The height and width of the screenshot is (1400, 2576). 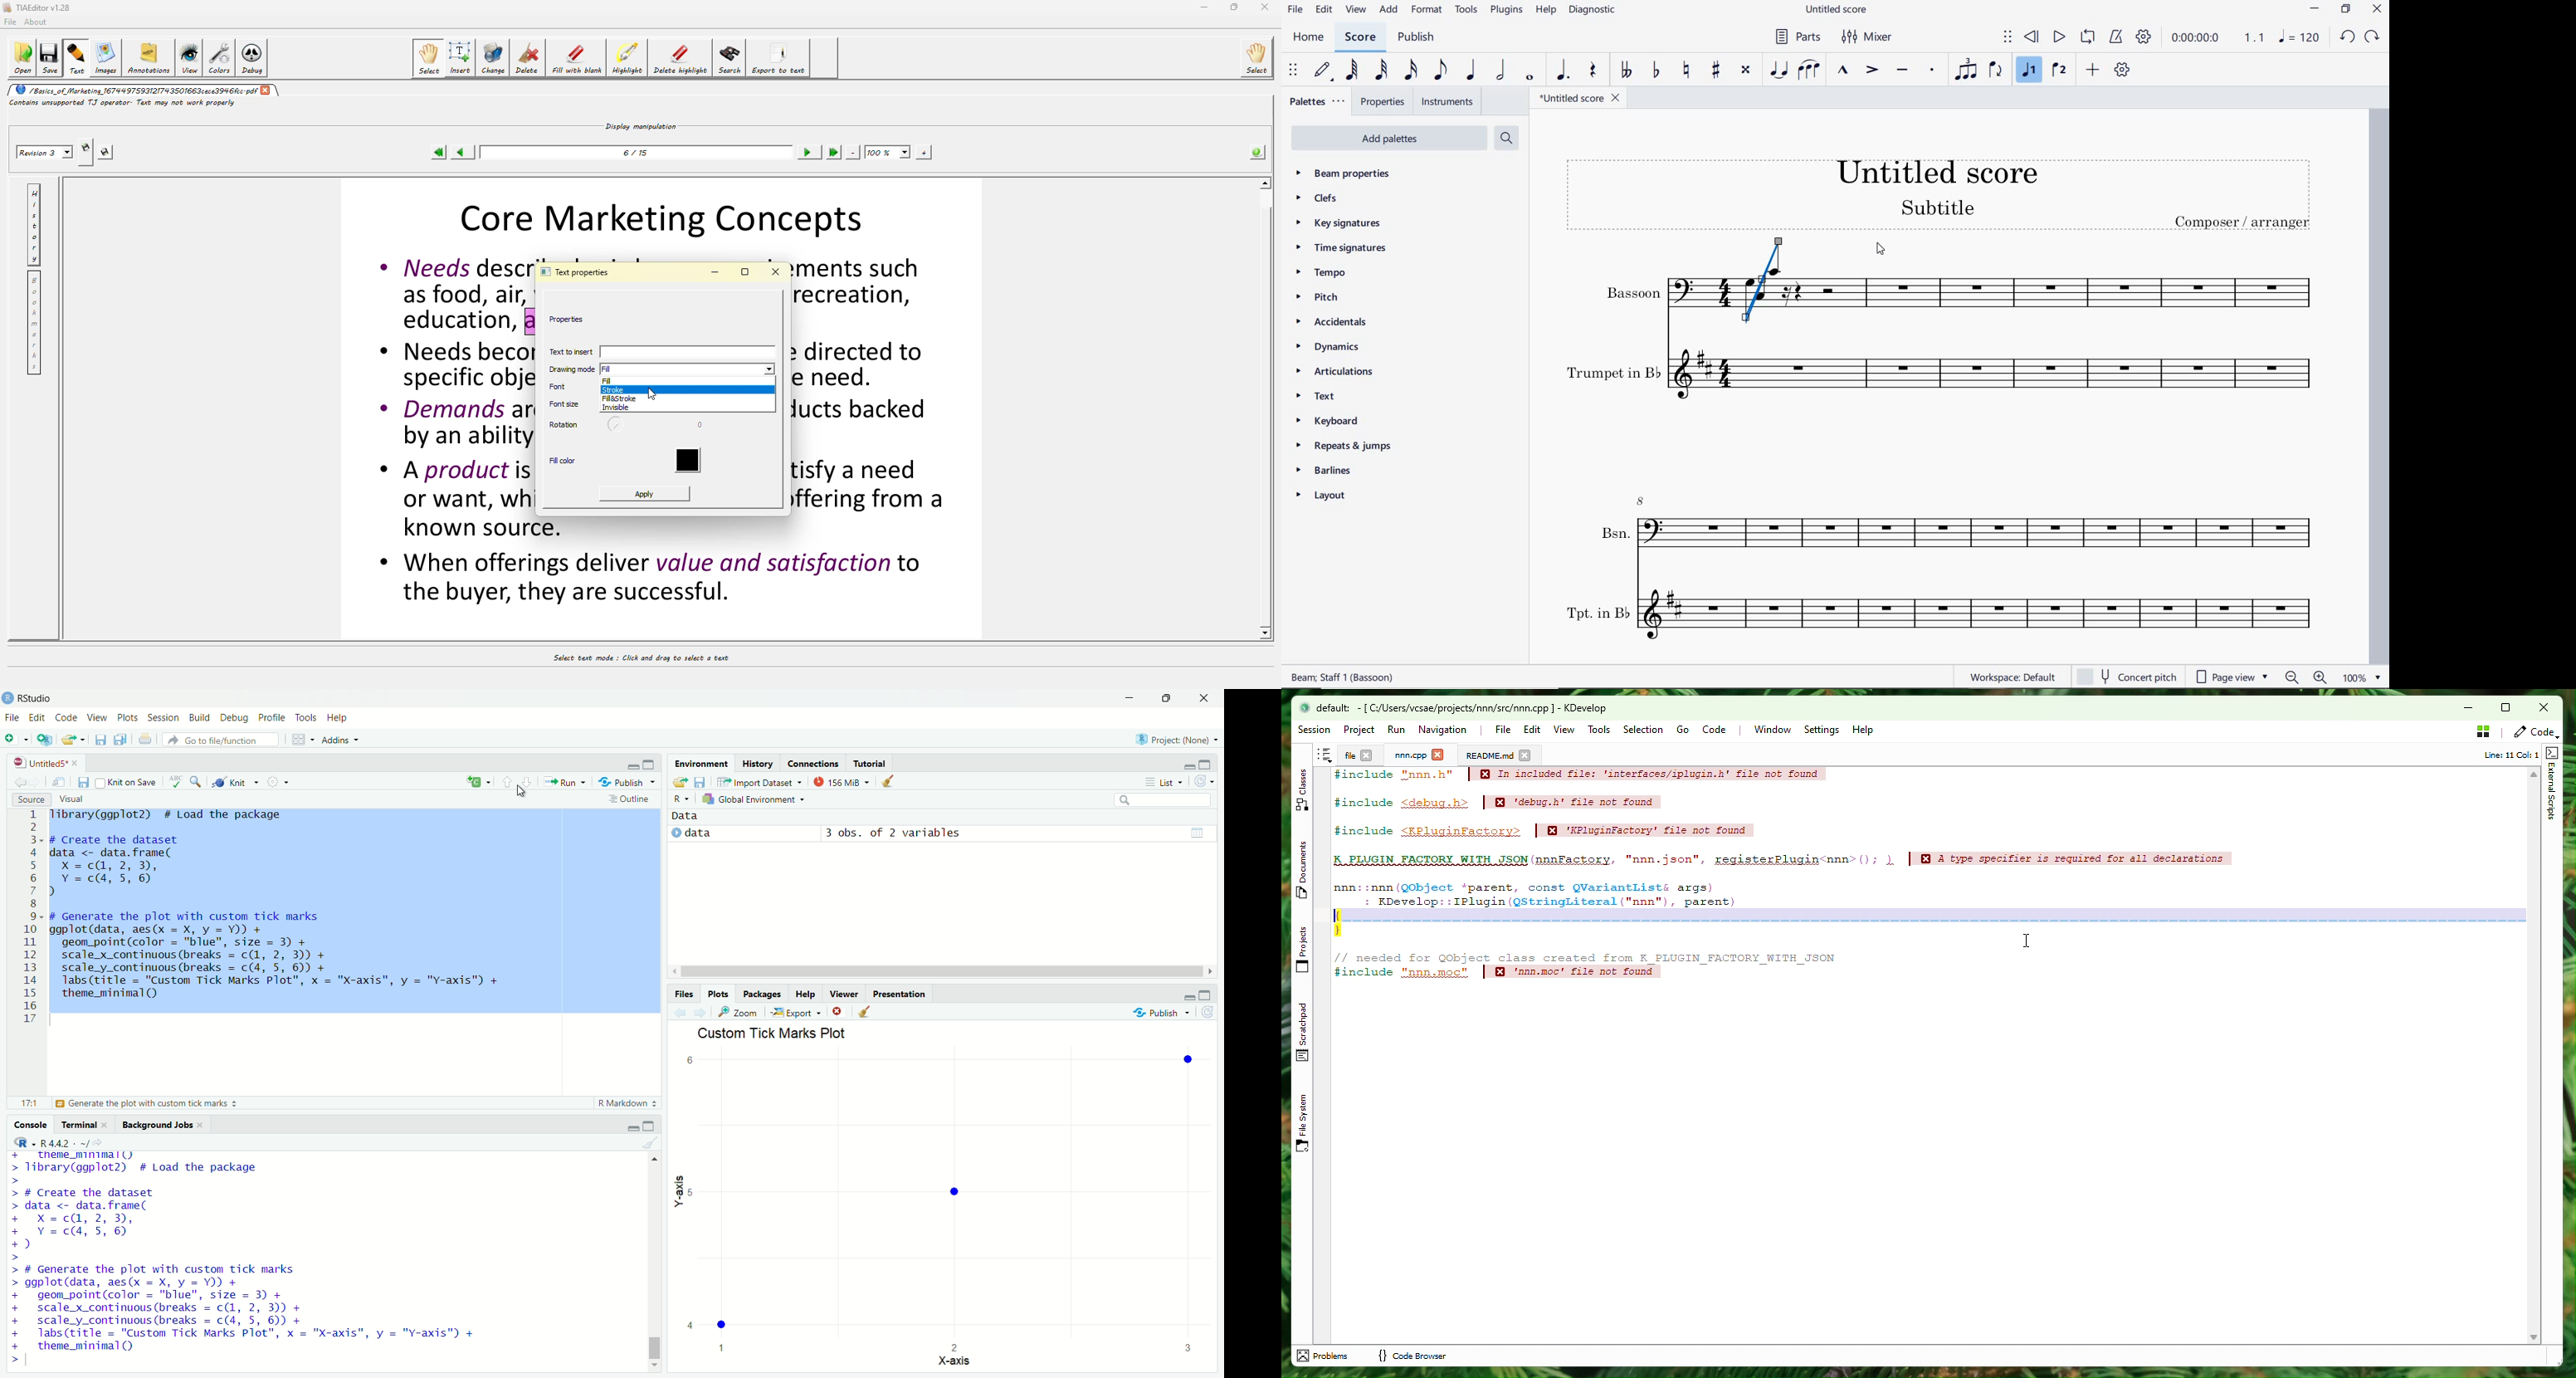 What do you see at coordinates (172, 1163) in the screenshot?
I see `library to load the package` at bounding box center [172, 1163].